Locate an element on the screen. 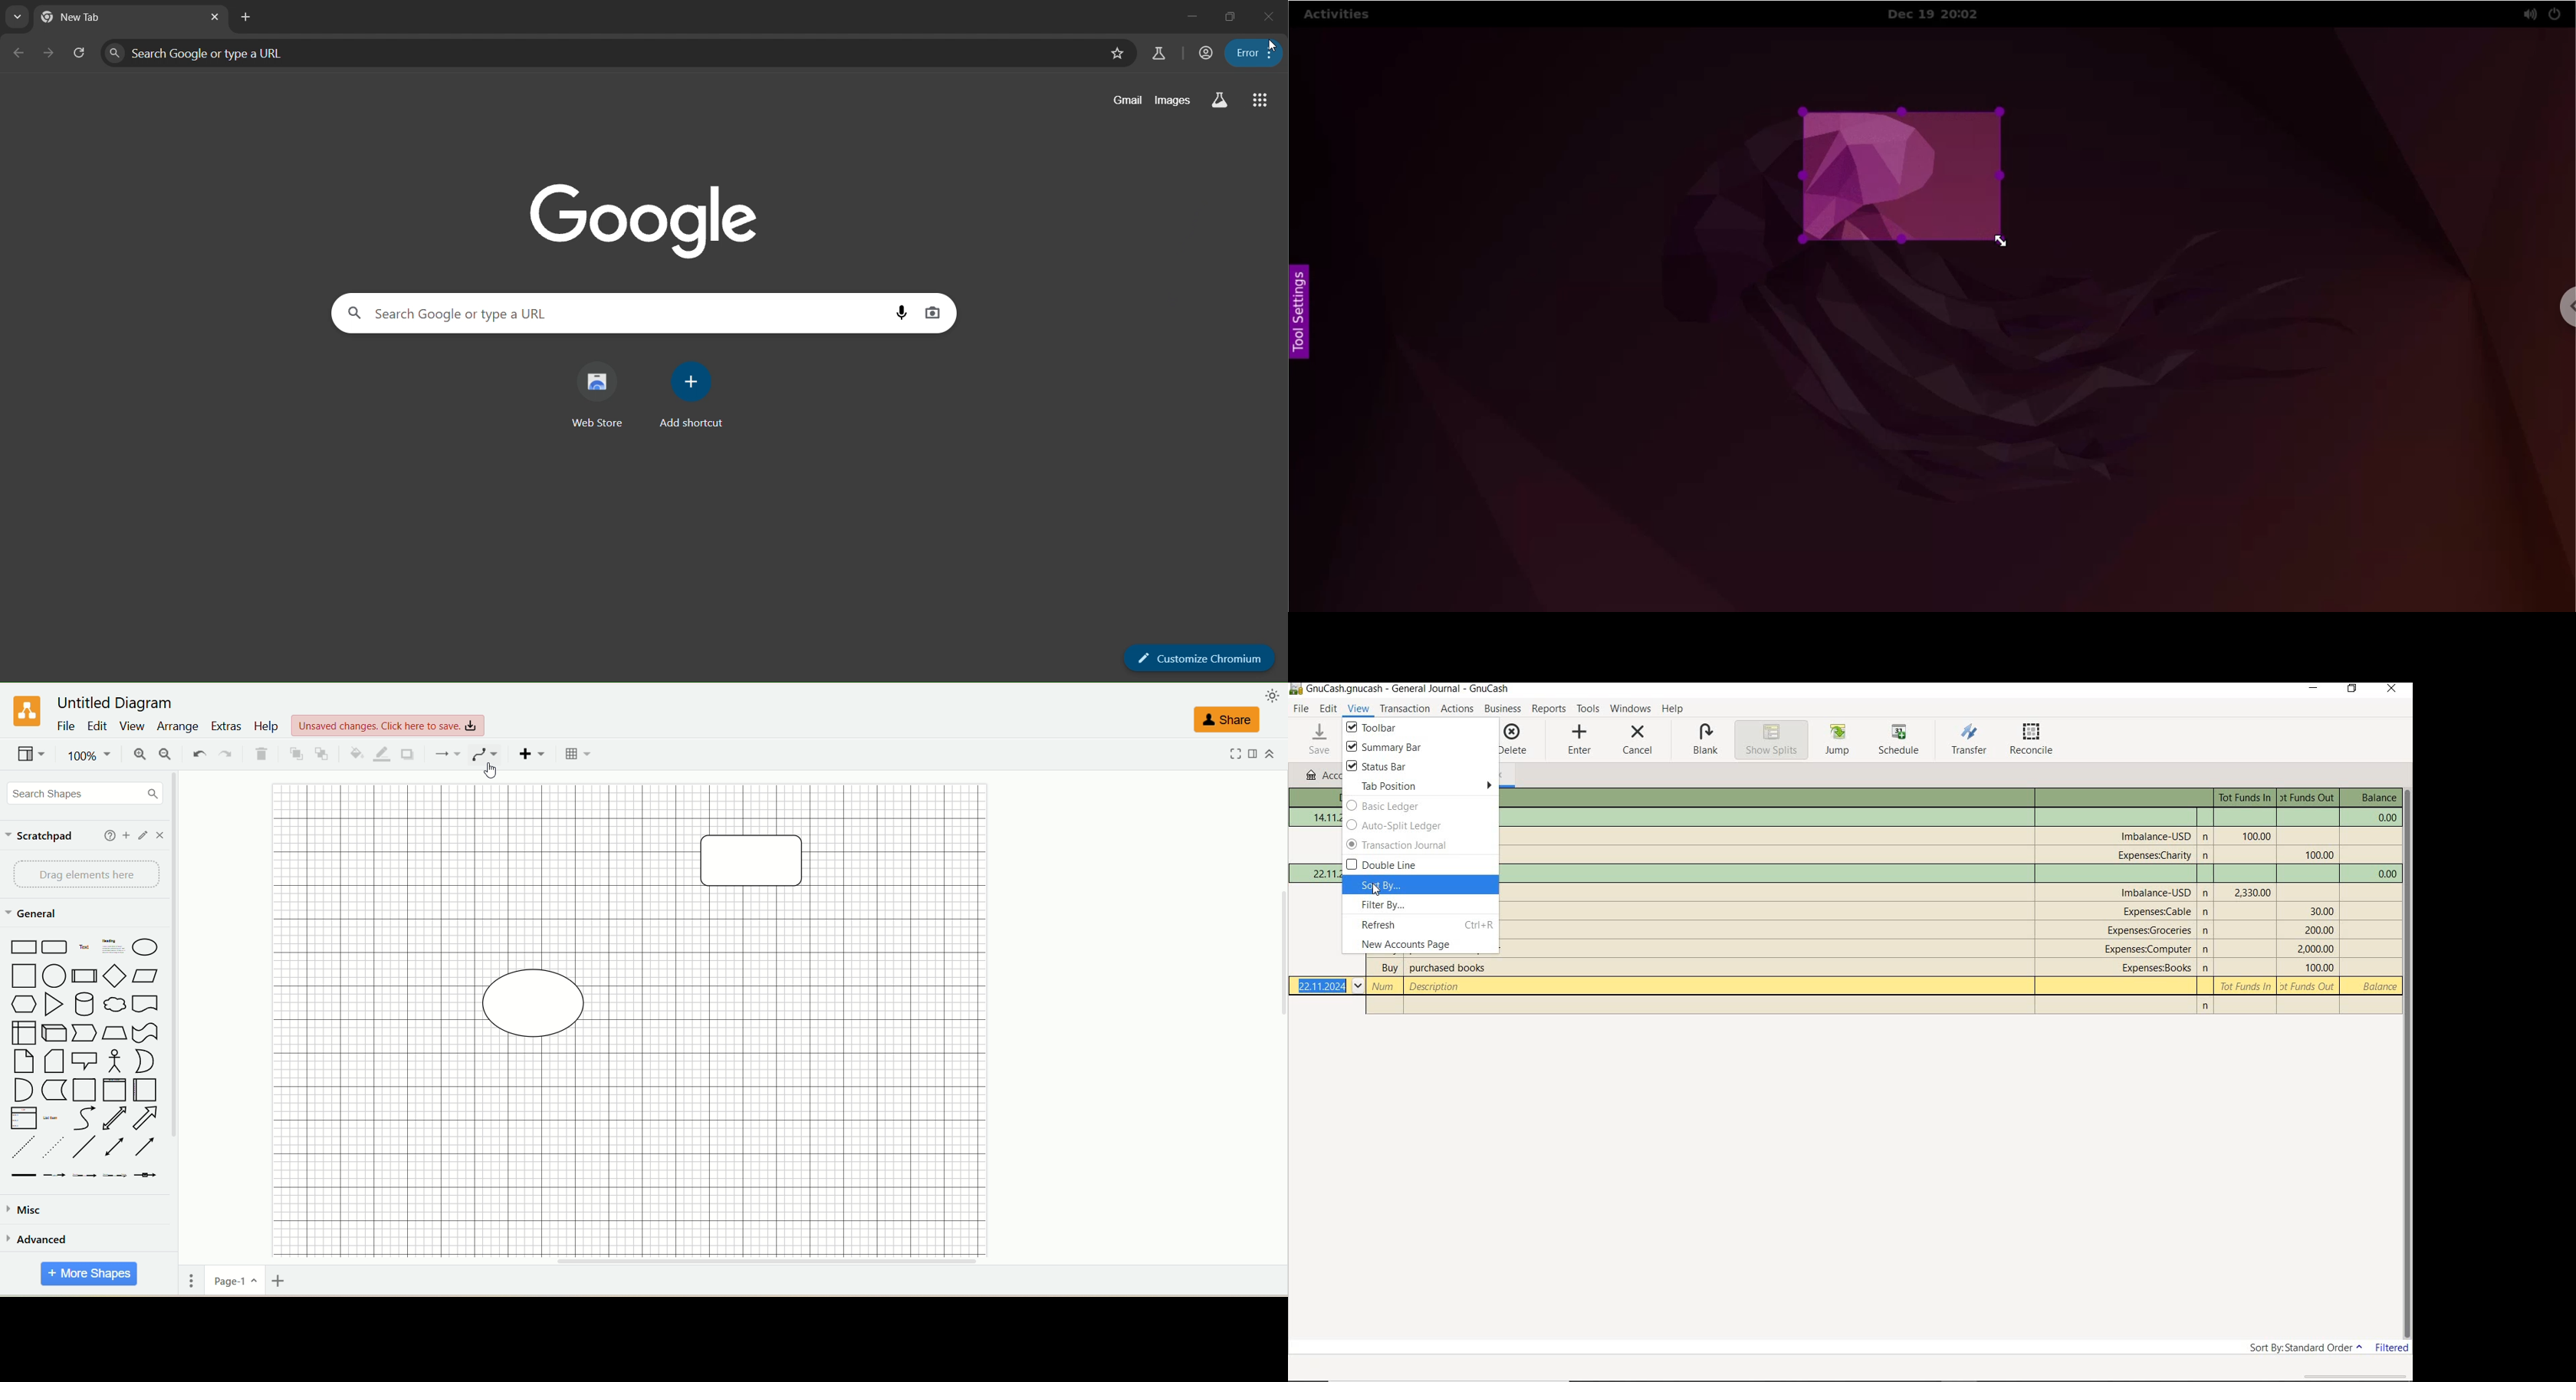 The image size is (2576, 1400). extras is located at coordinates (227, 725).